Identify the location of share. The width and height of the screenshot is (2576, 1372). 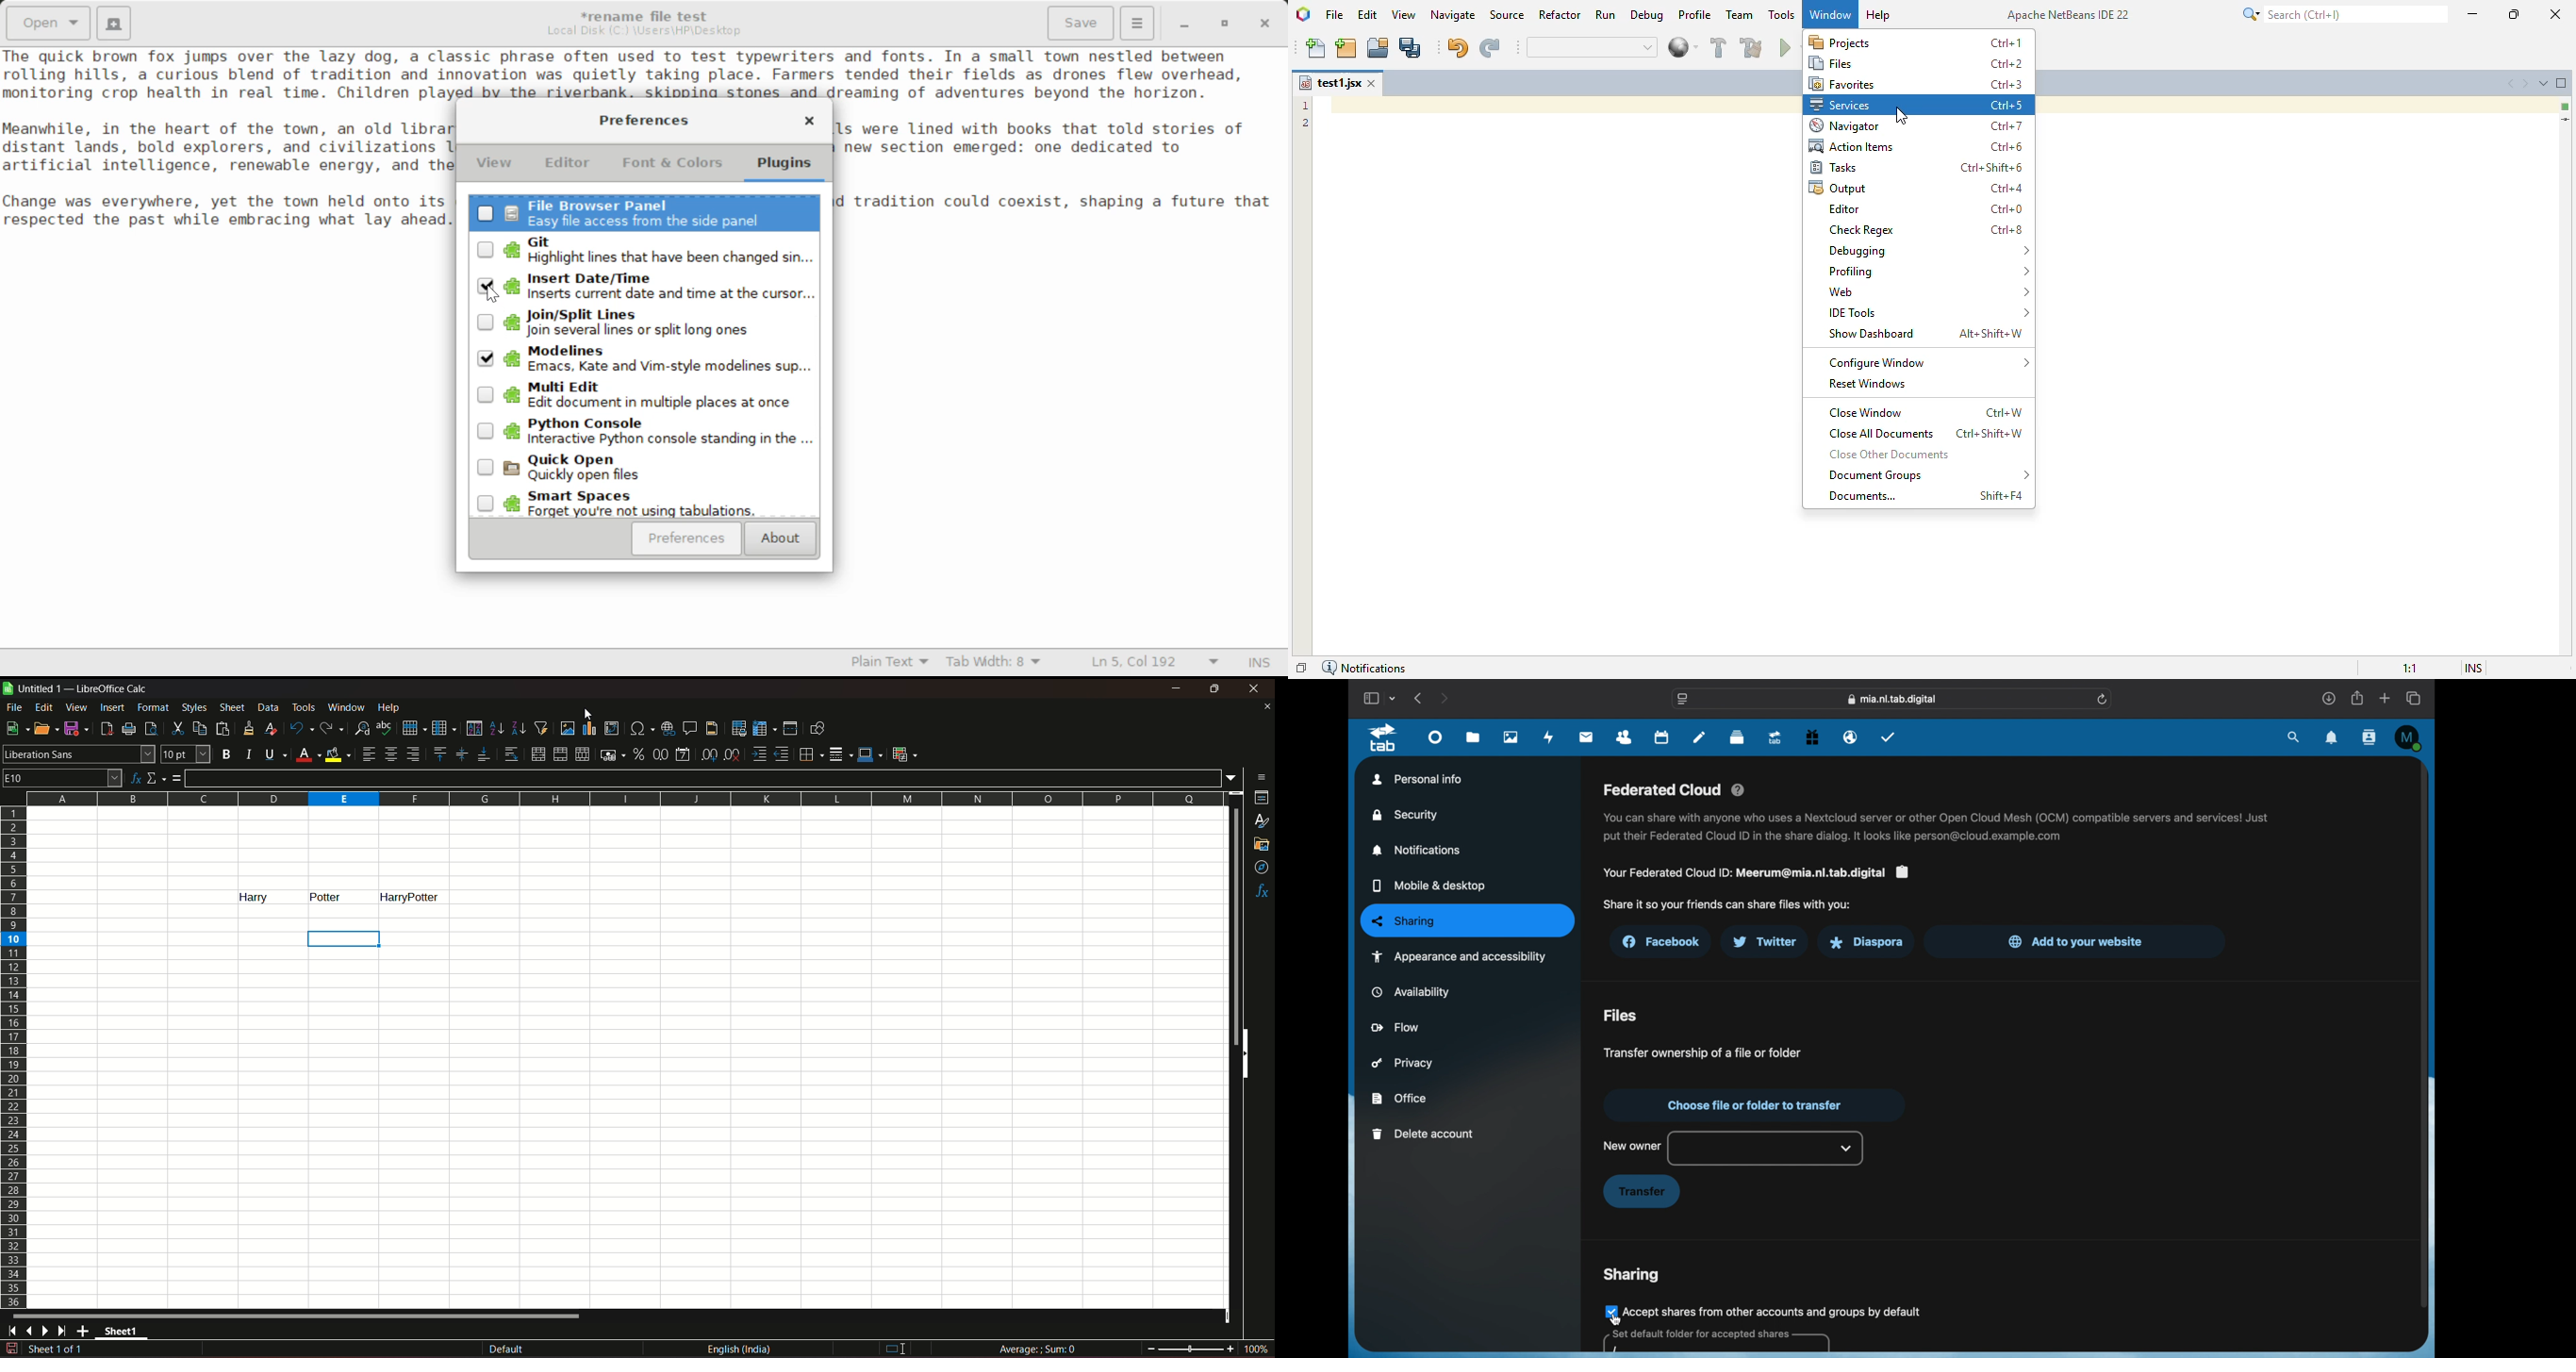
(2358, 698).